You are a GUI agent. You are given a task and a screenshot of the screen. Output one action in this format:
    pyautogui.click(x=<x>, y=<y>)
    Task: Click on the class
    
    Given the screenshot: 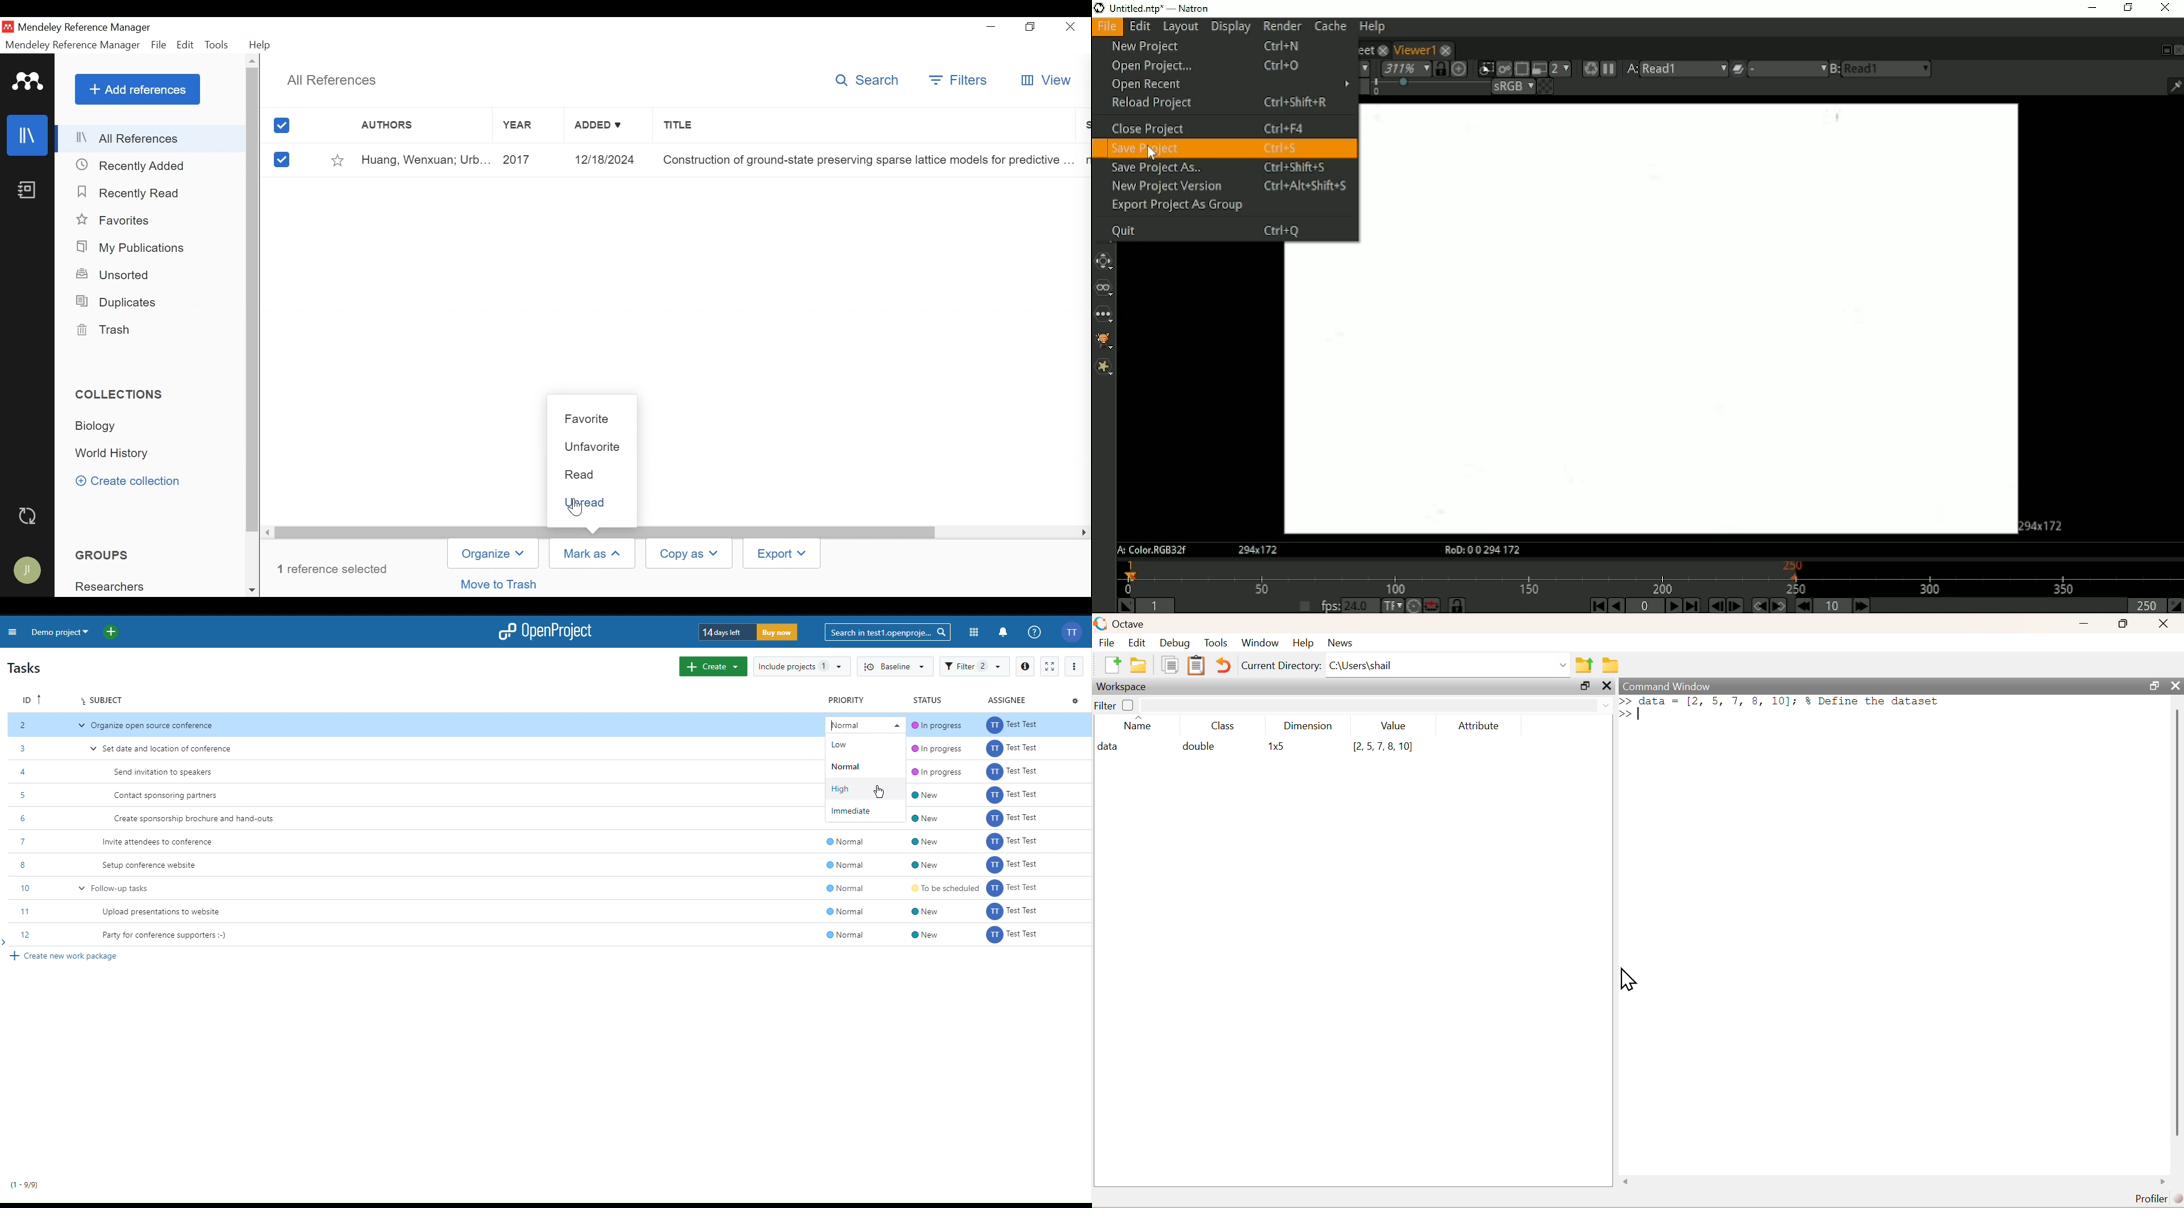 What is the action you would take?
    pyautogui.click(x=1224, y=727)
    